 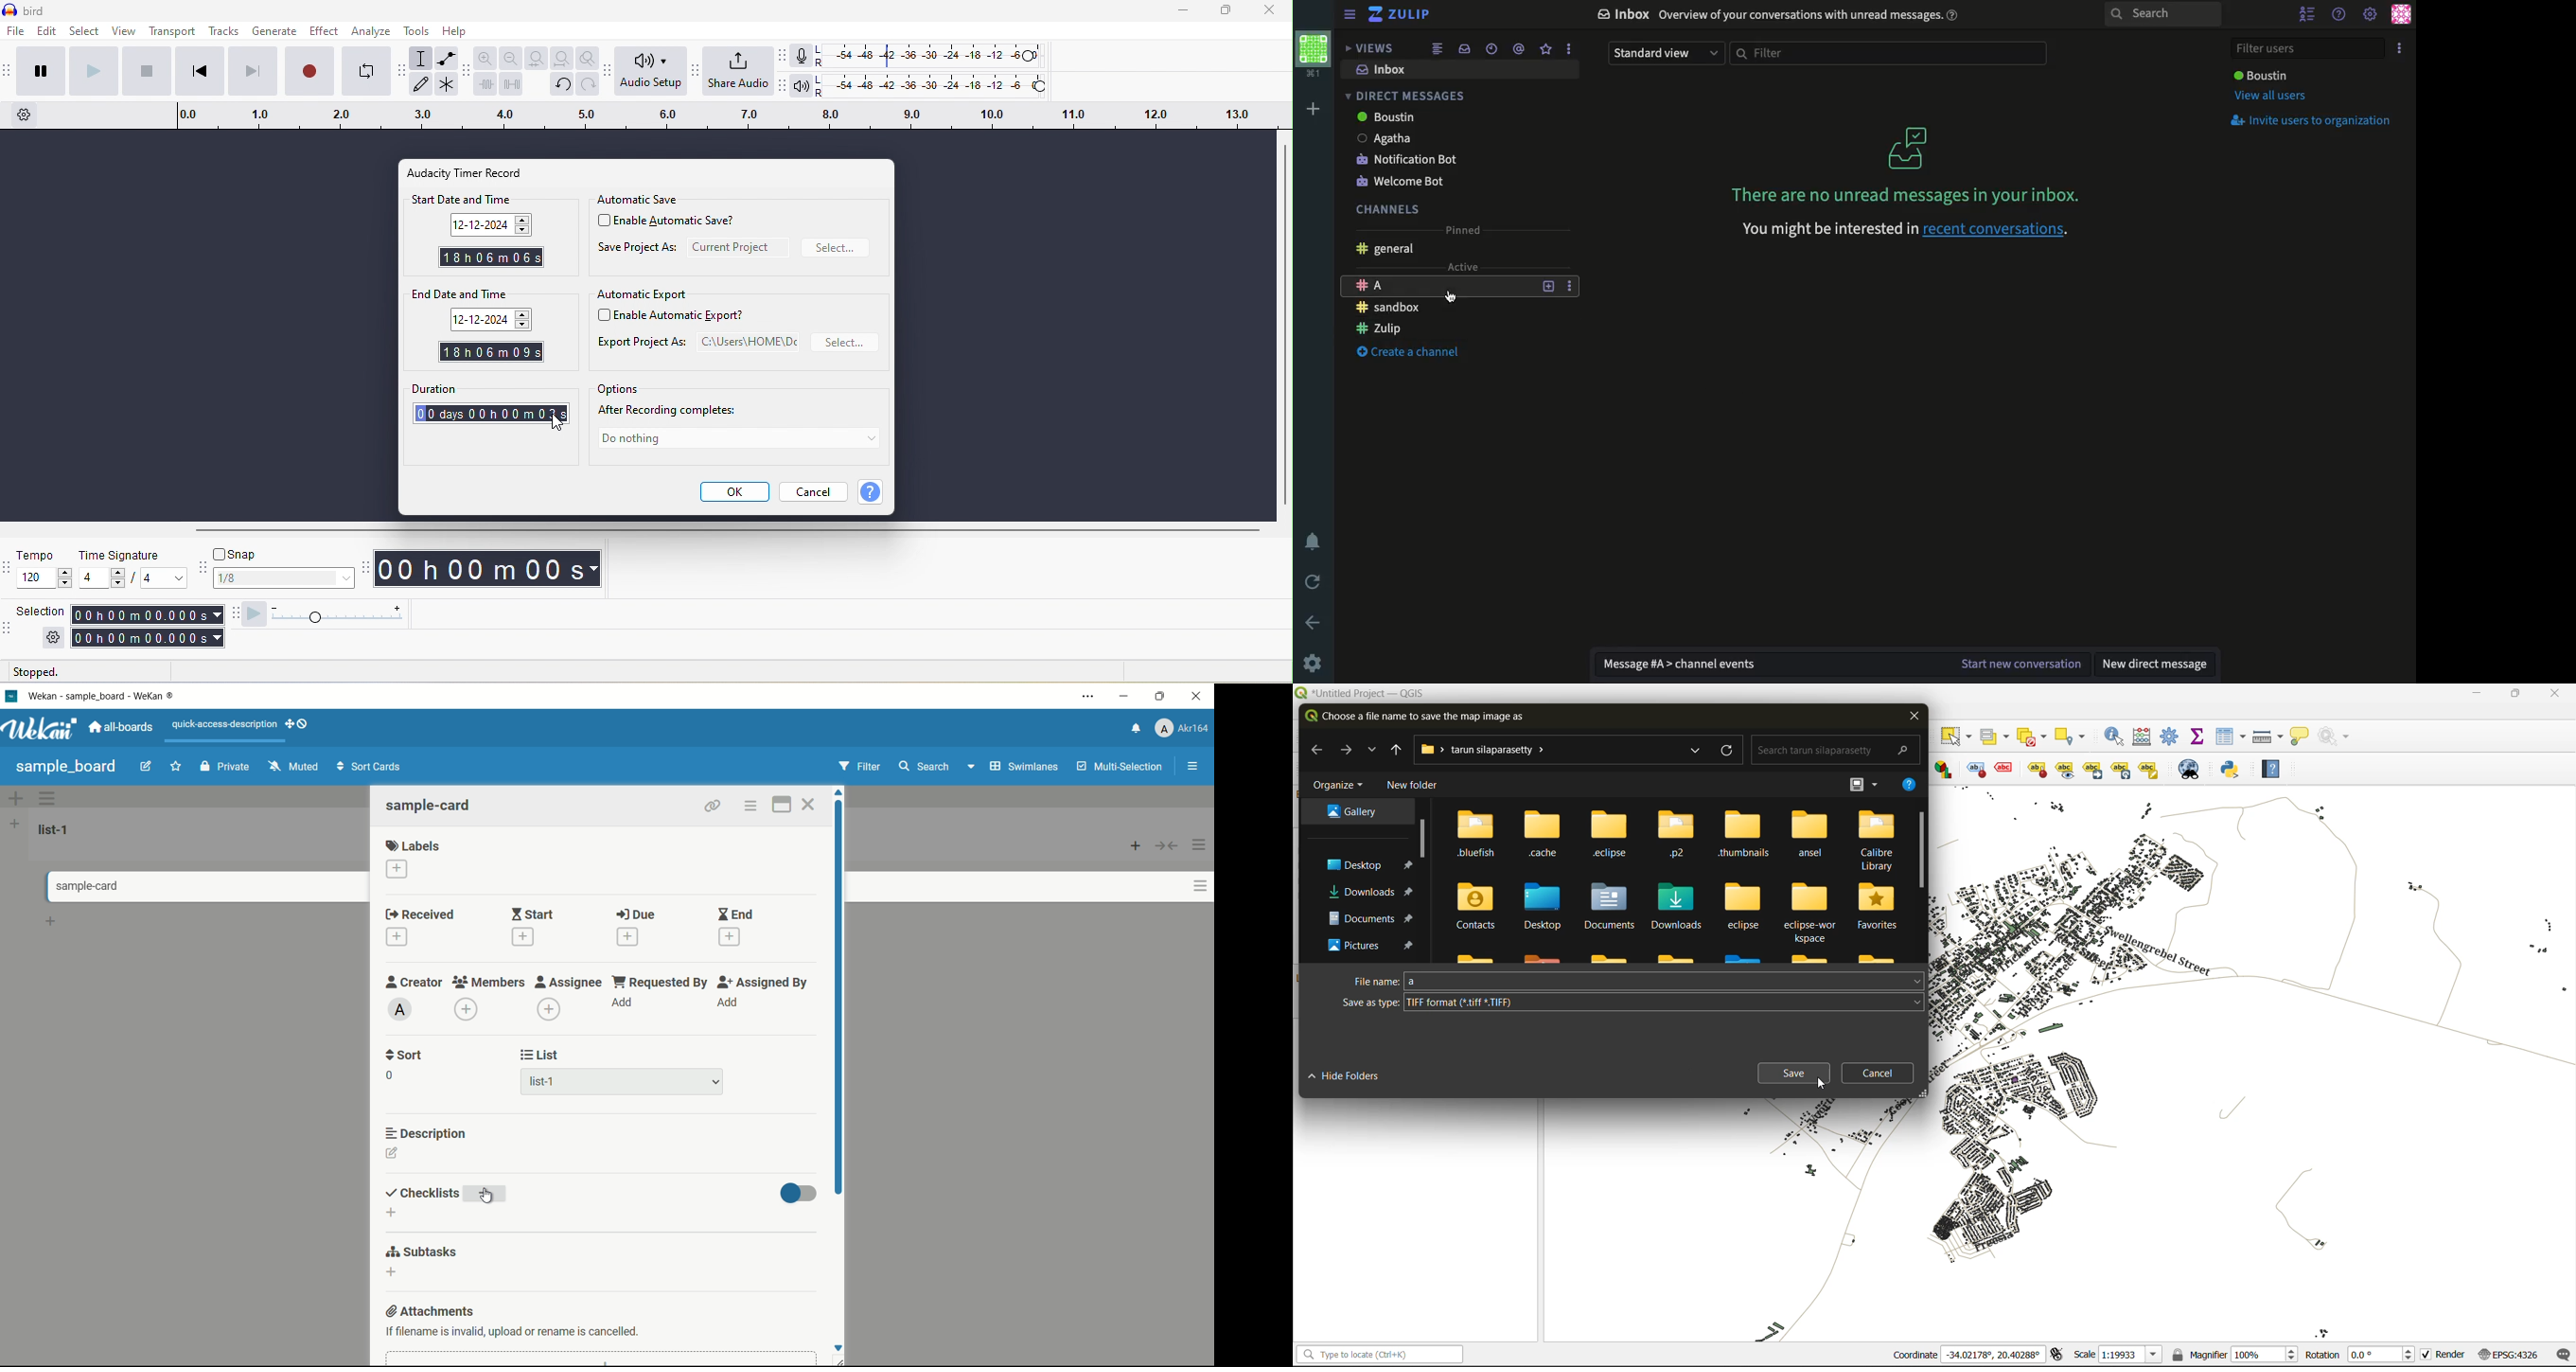 What do you see at coordinates (490, 388) in the screenshot?
I see `duration` at bounding box center [490, 388].